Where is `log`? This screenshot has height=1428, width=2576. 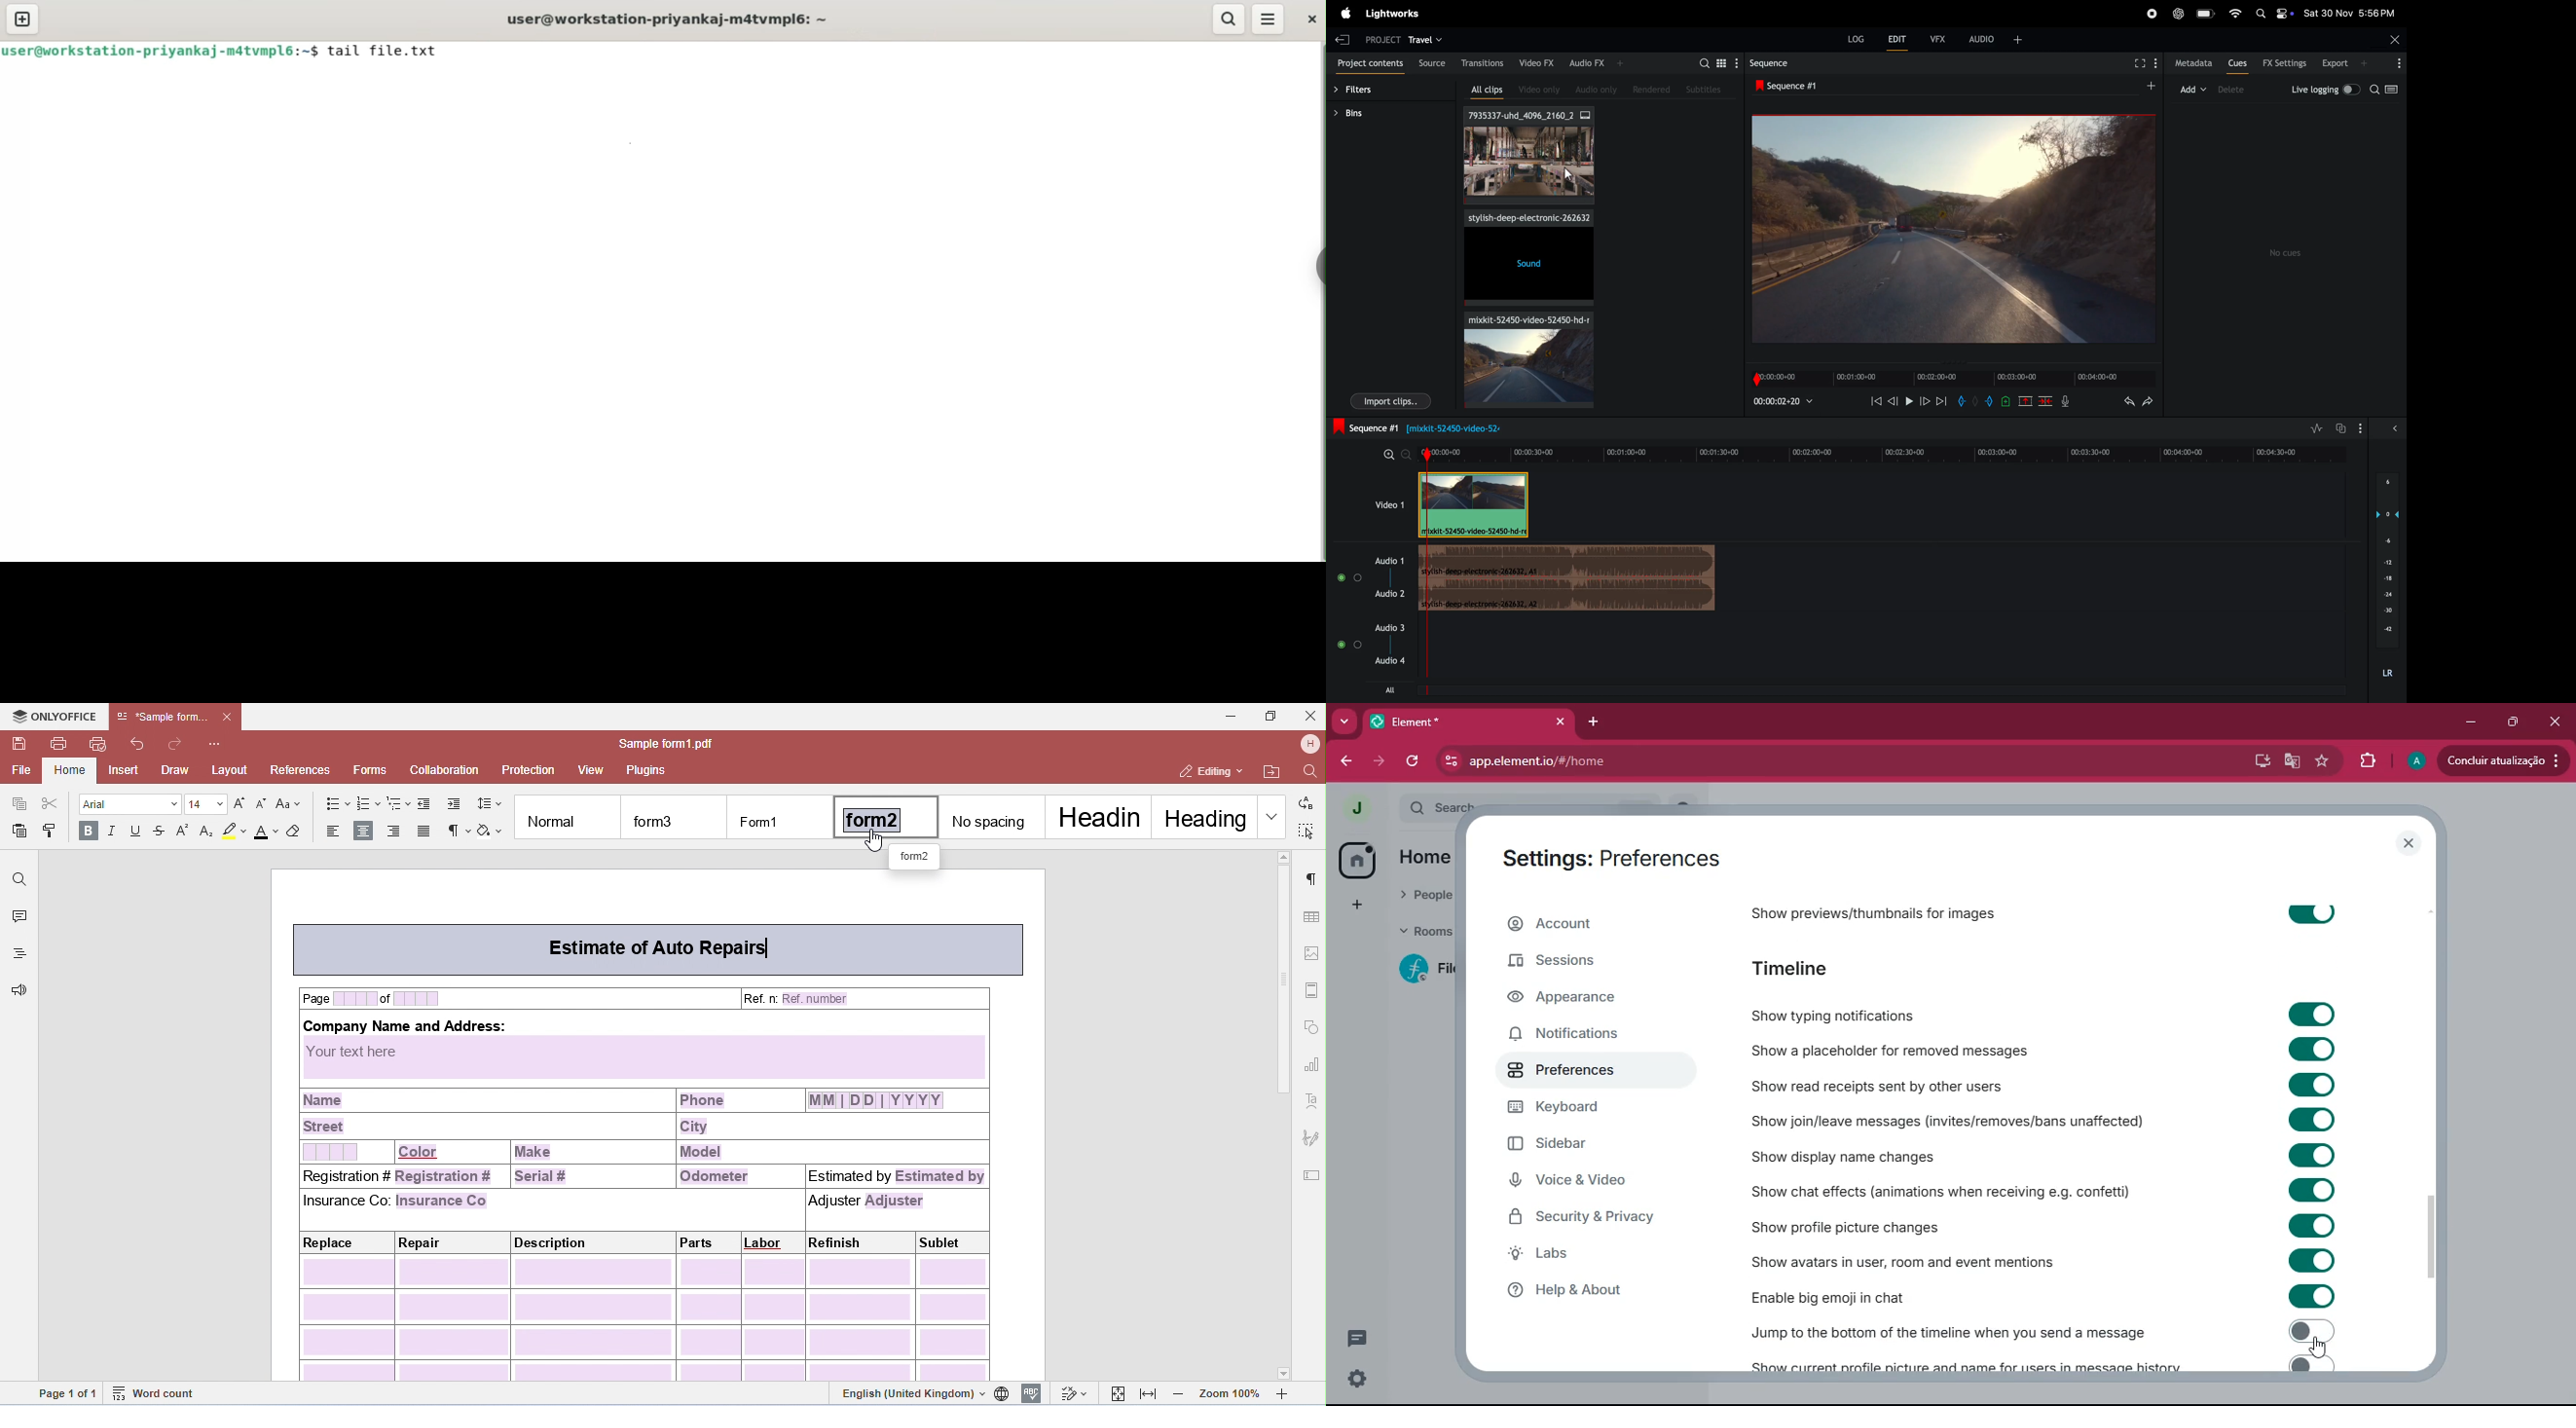 log is located at coordinates (1850, 40).